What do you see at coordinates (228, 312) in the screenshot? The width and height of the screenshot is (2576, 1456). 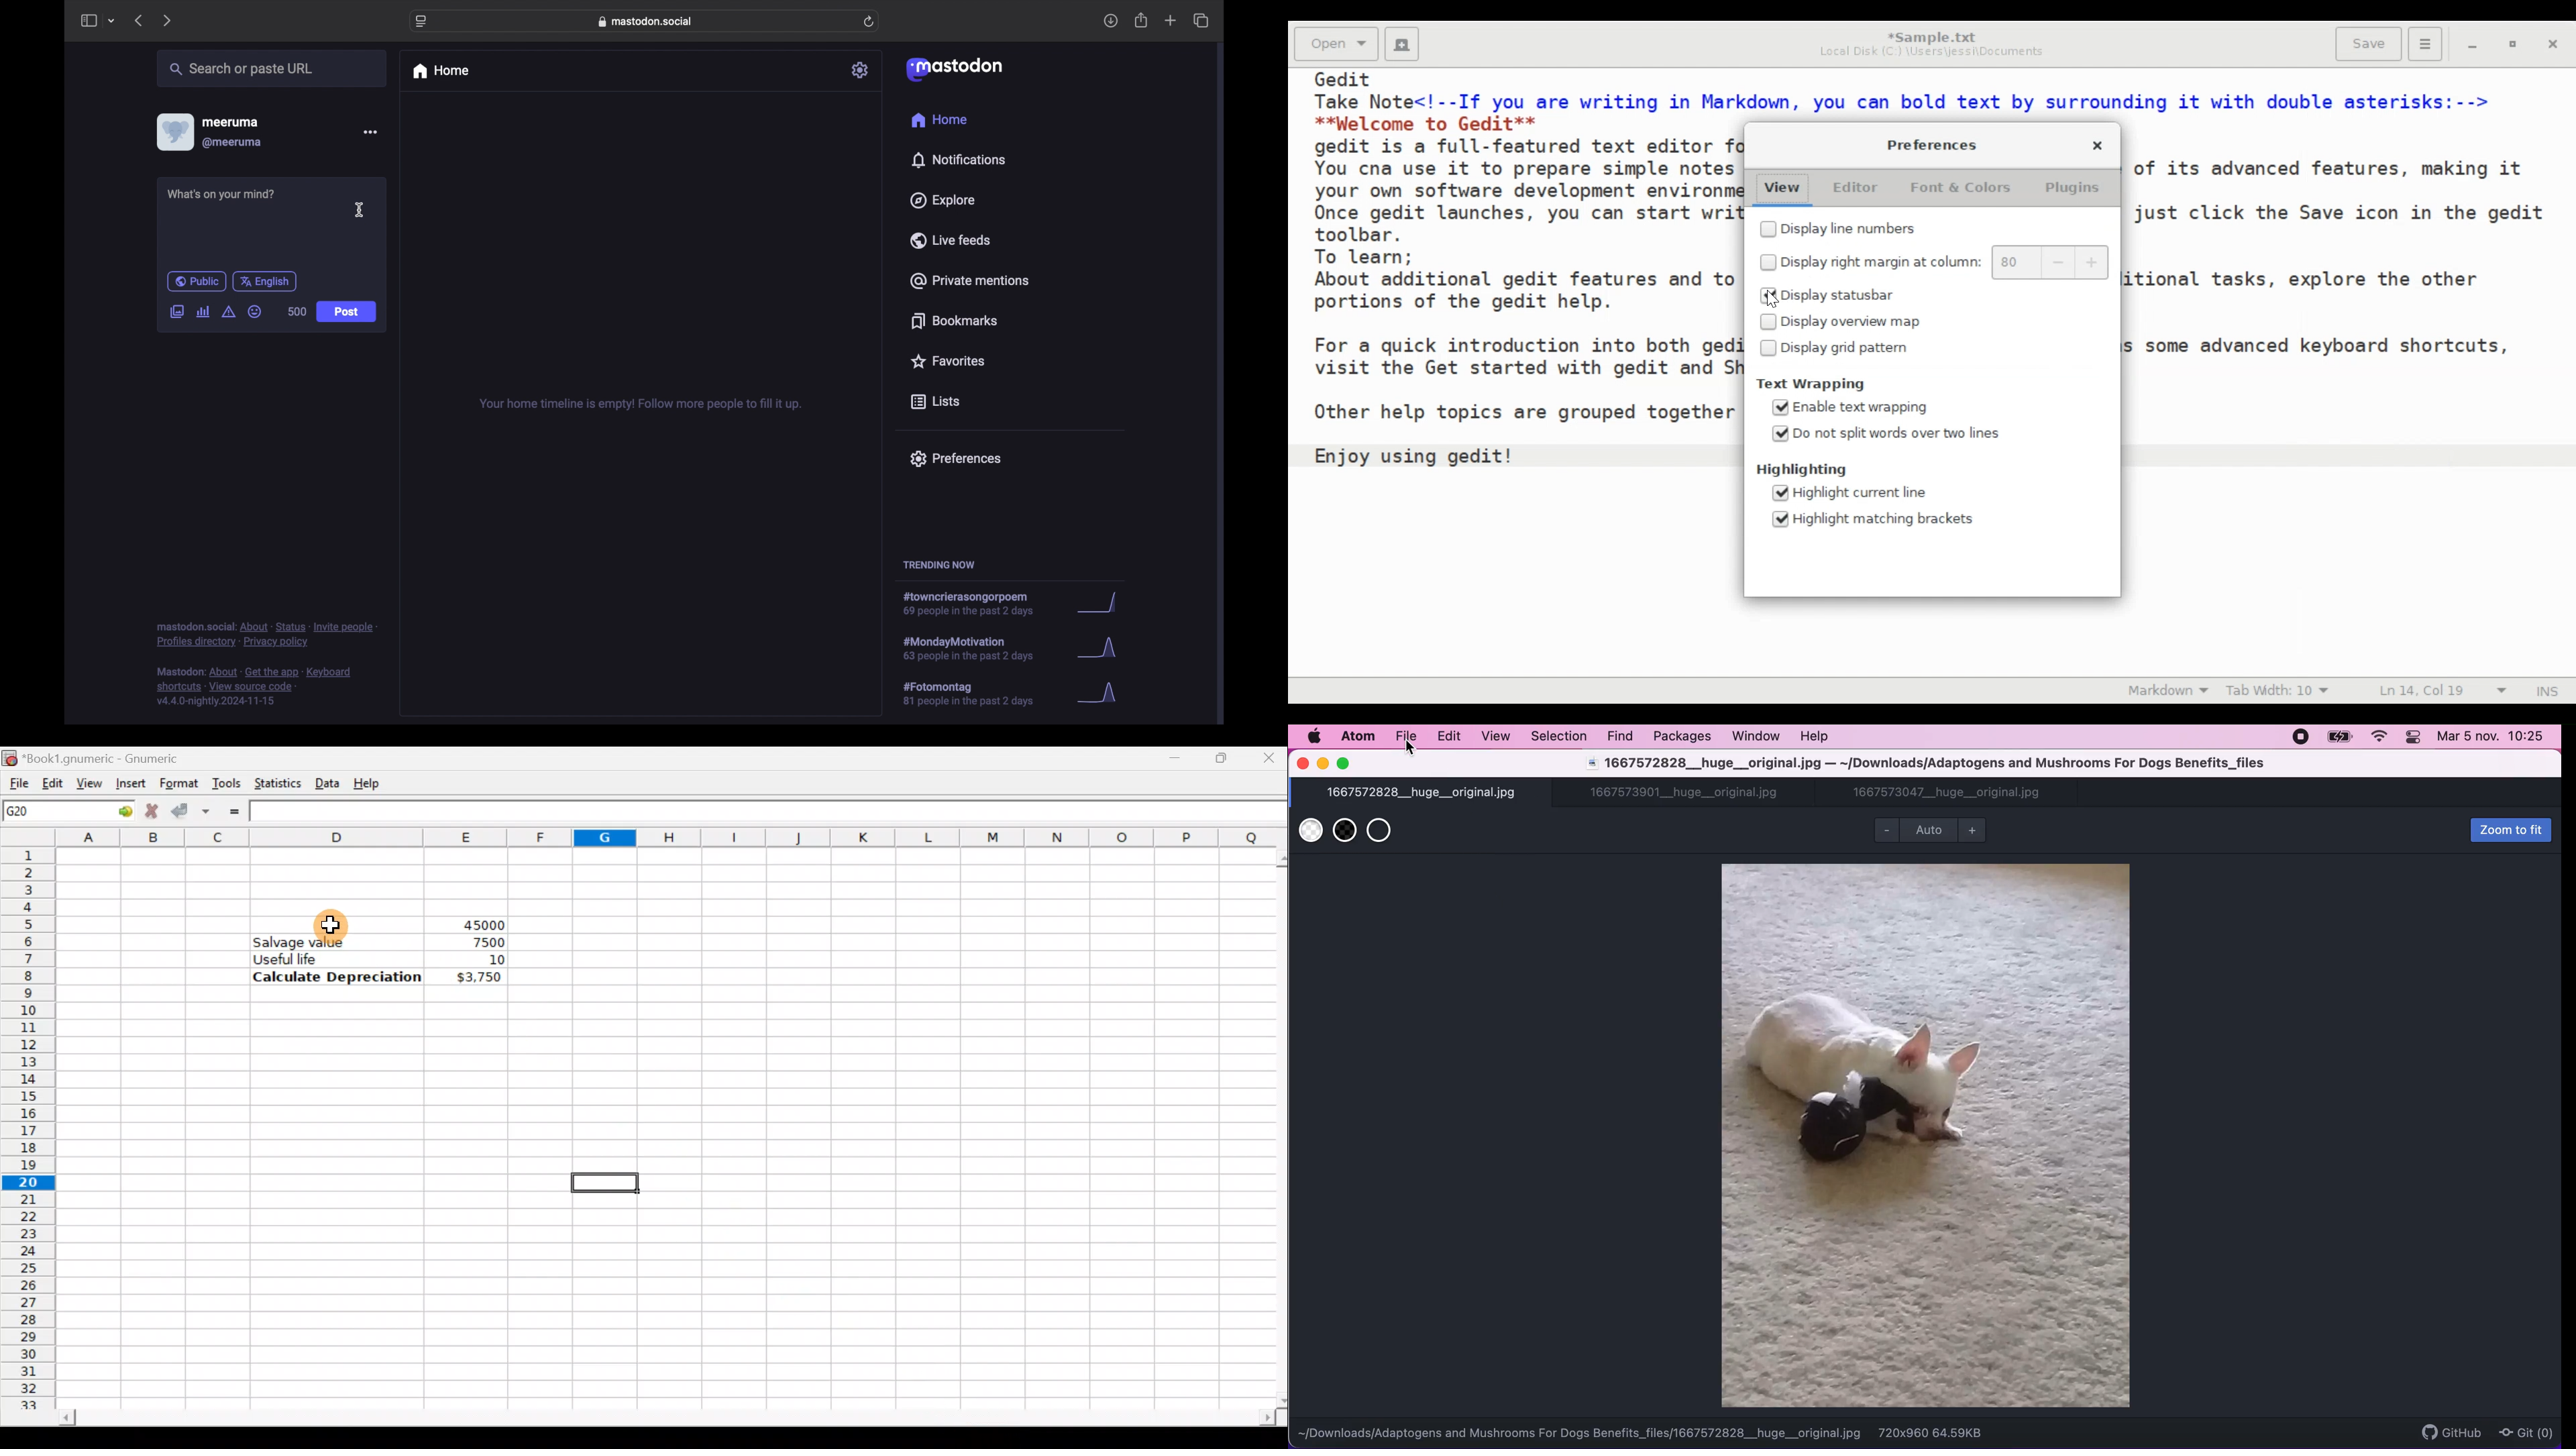 I see `add content warning` at bounding box center [228, 312].